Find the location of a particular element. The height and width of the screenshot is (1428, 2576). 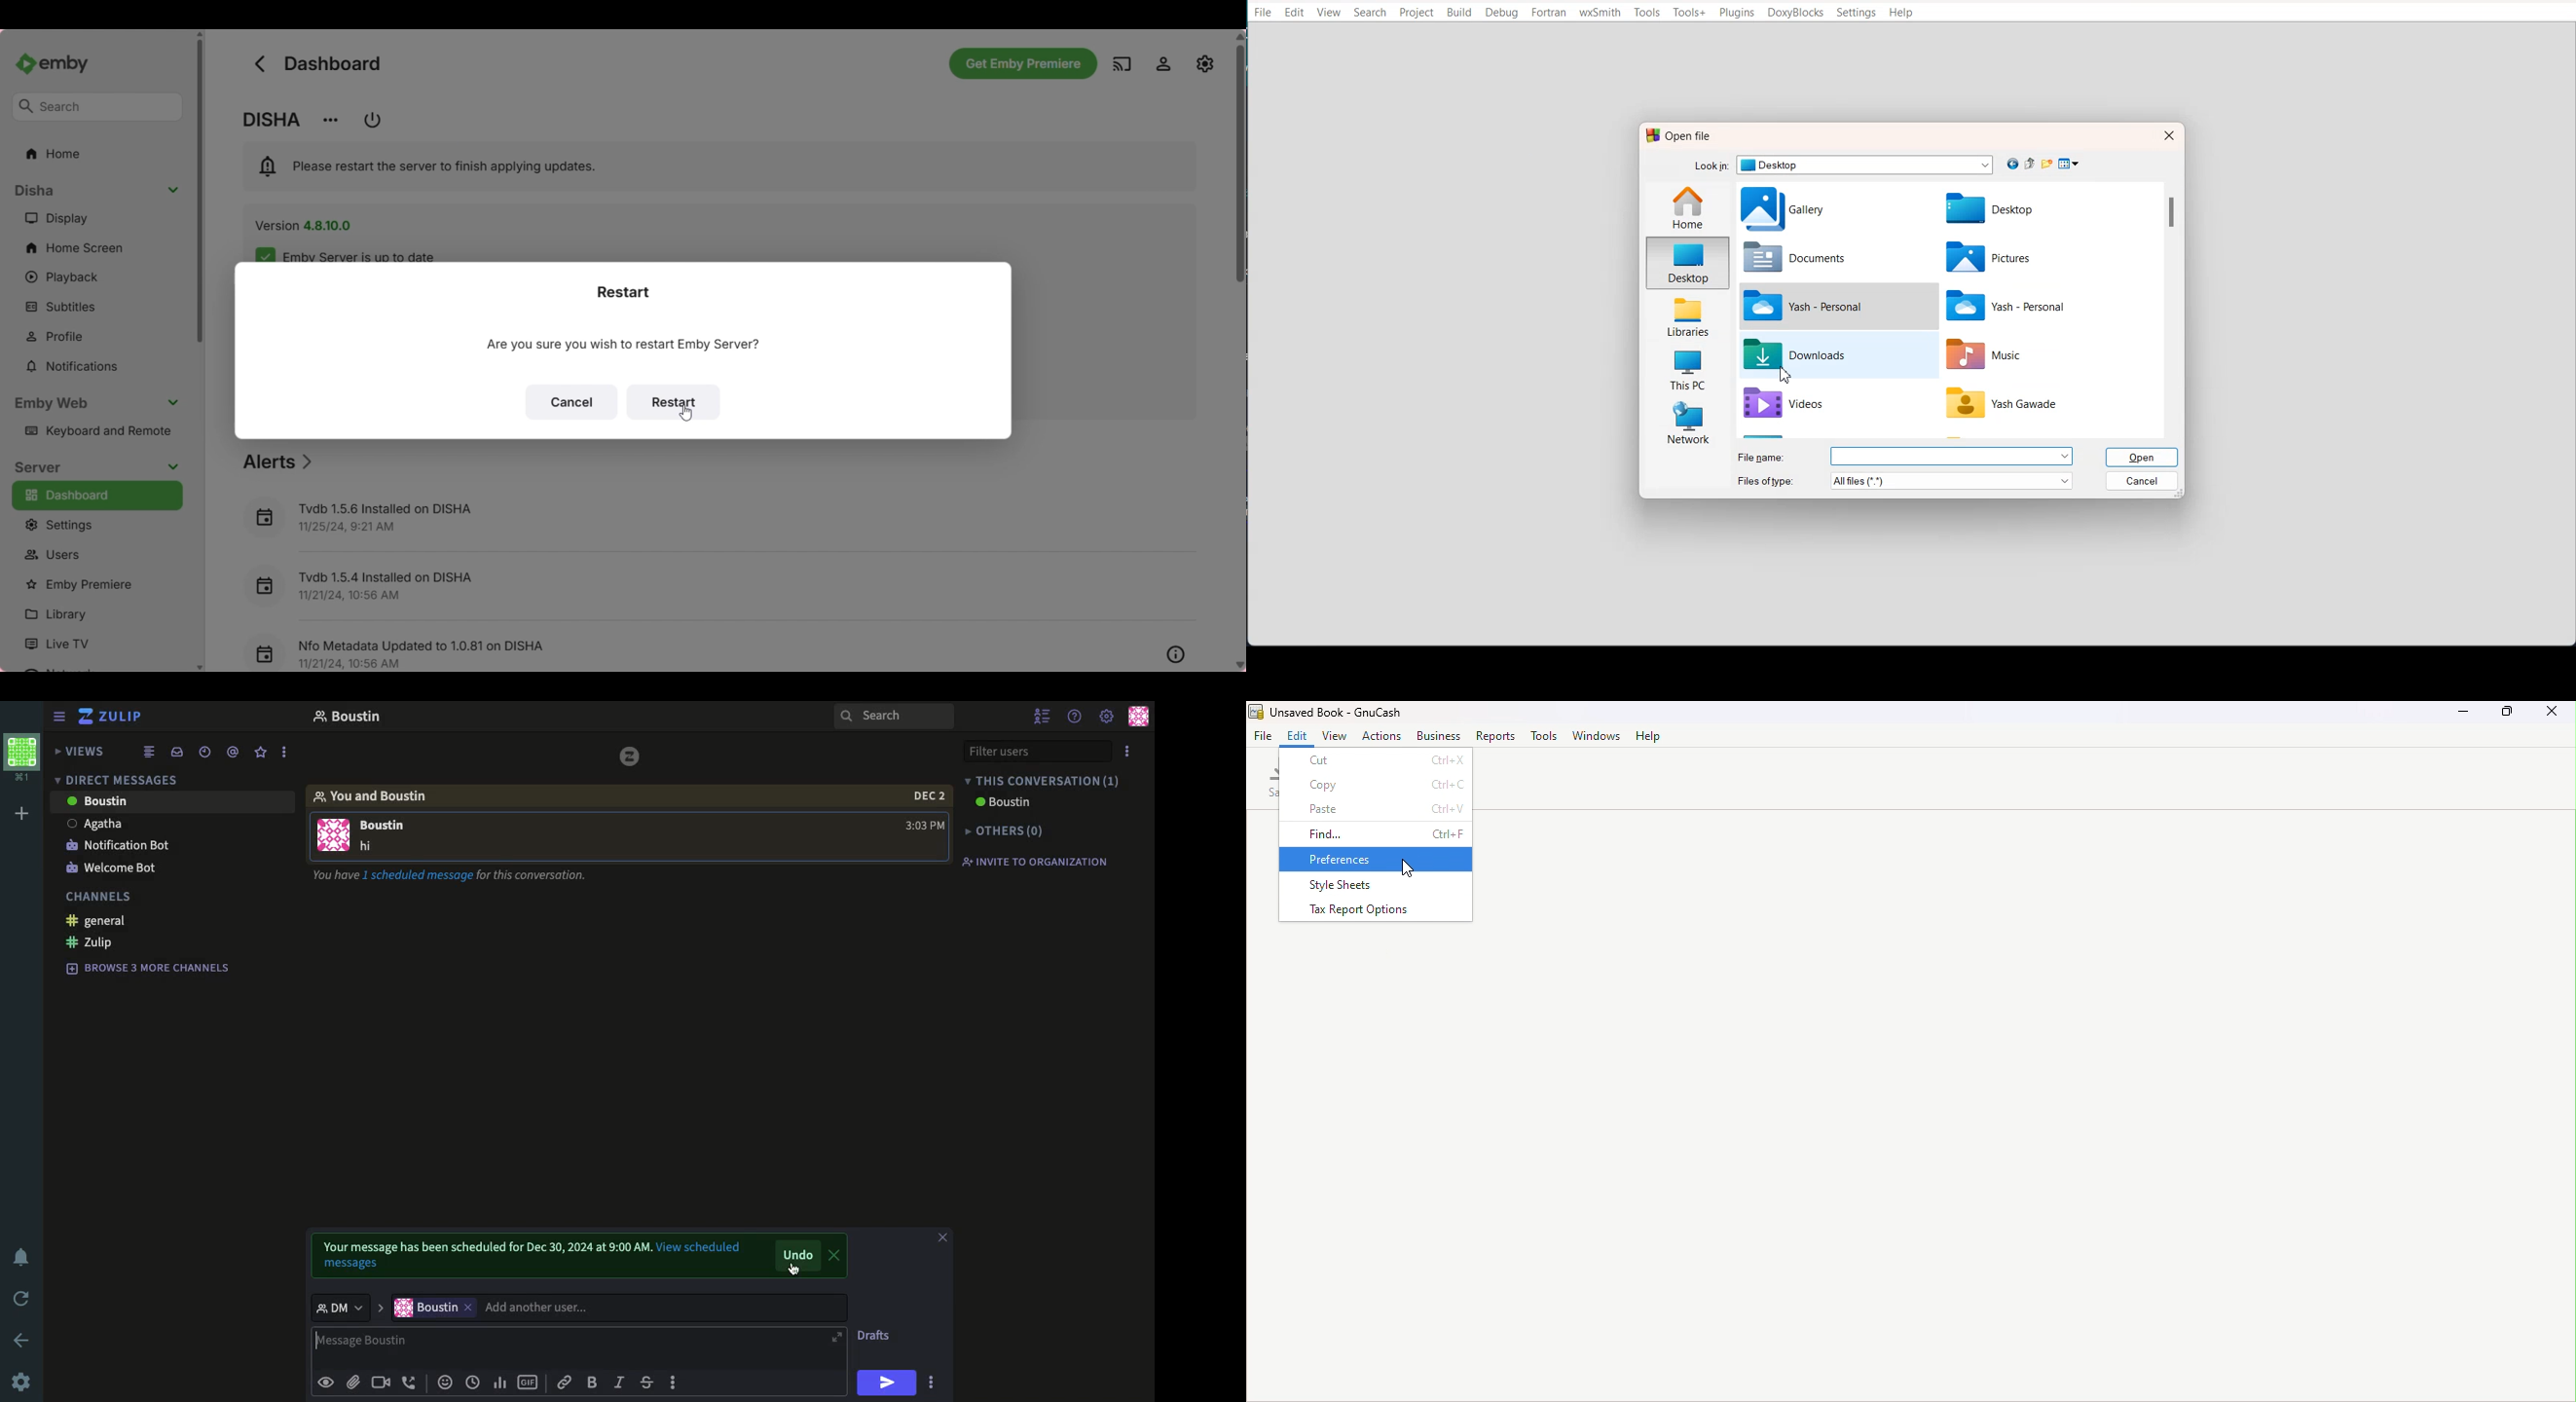

refresh is located at coordinates (22, 1299).